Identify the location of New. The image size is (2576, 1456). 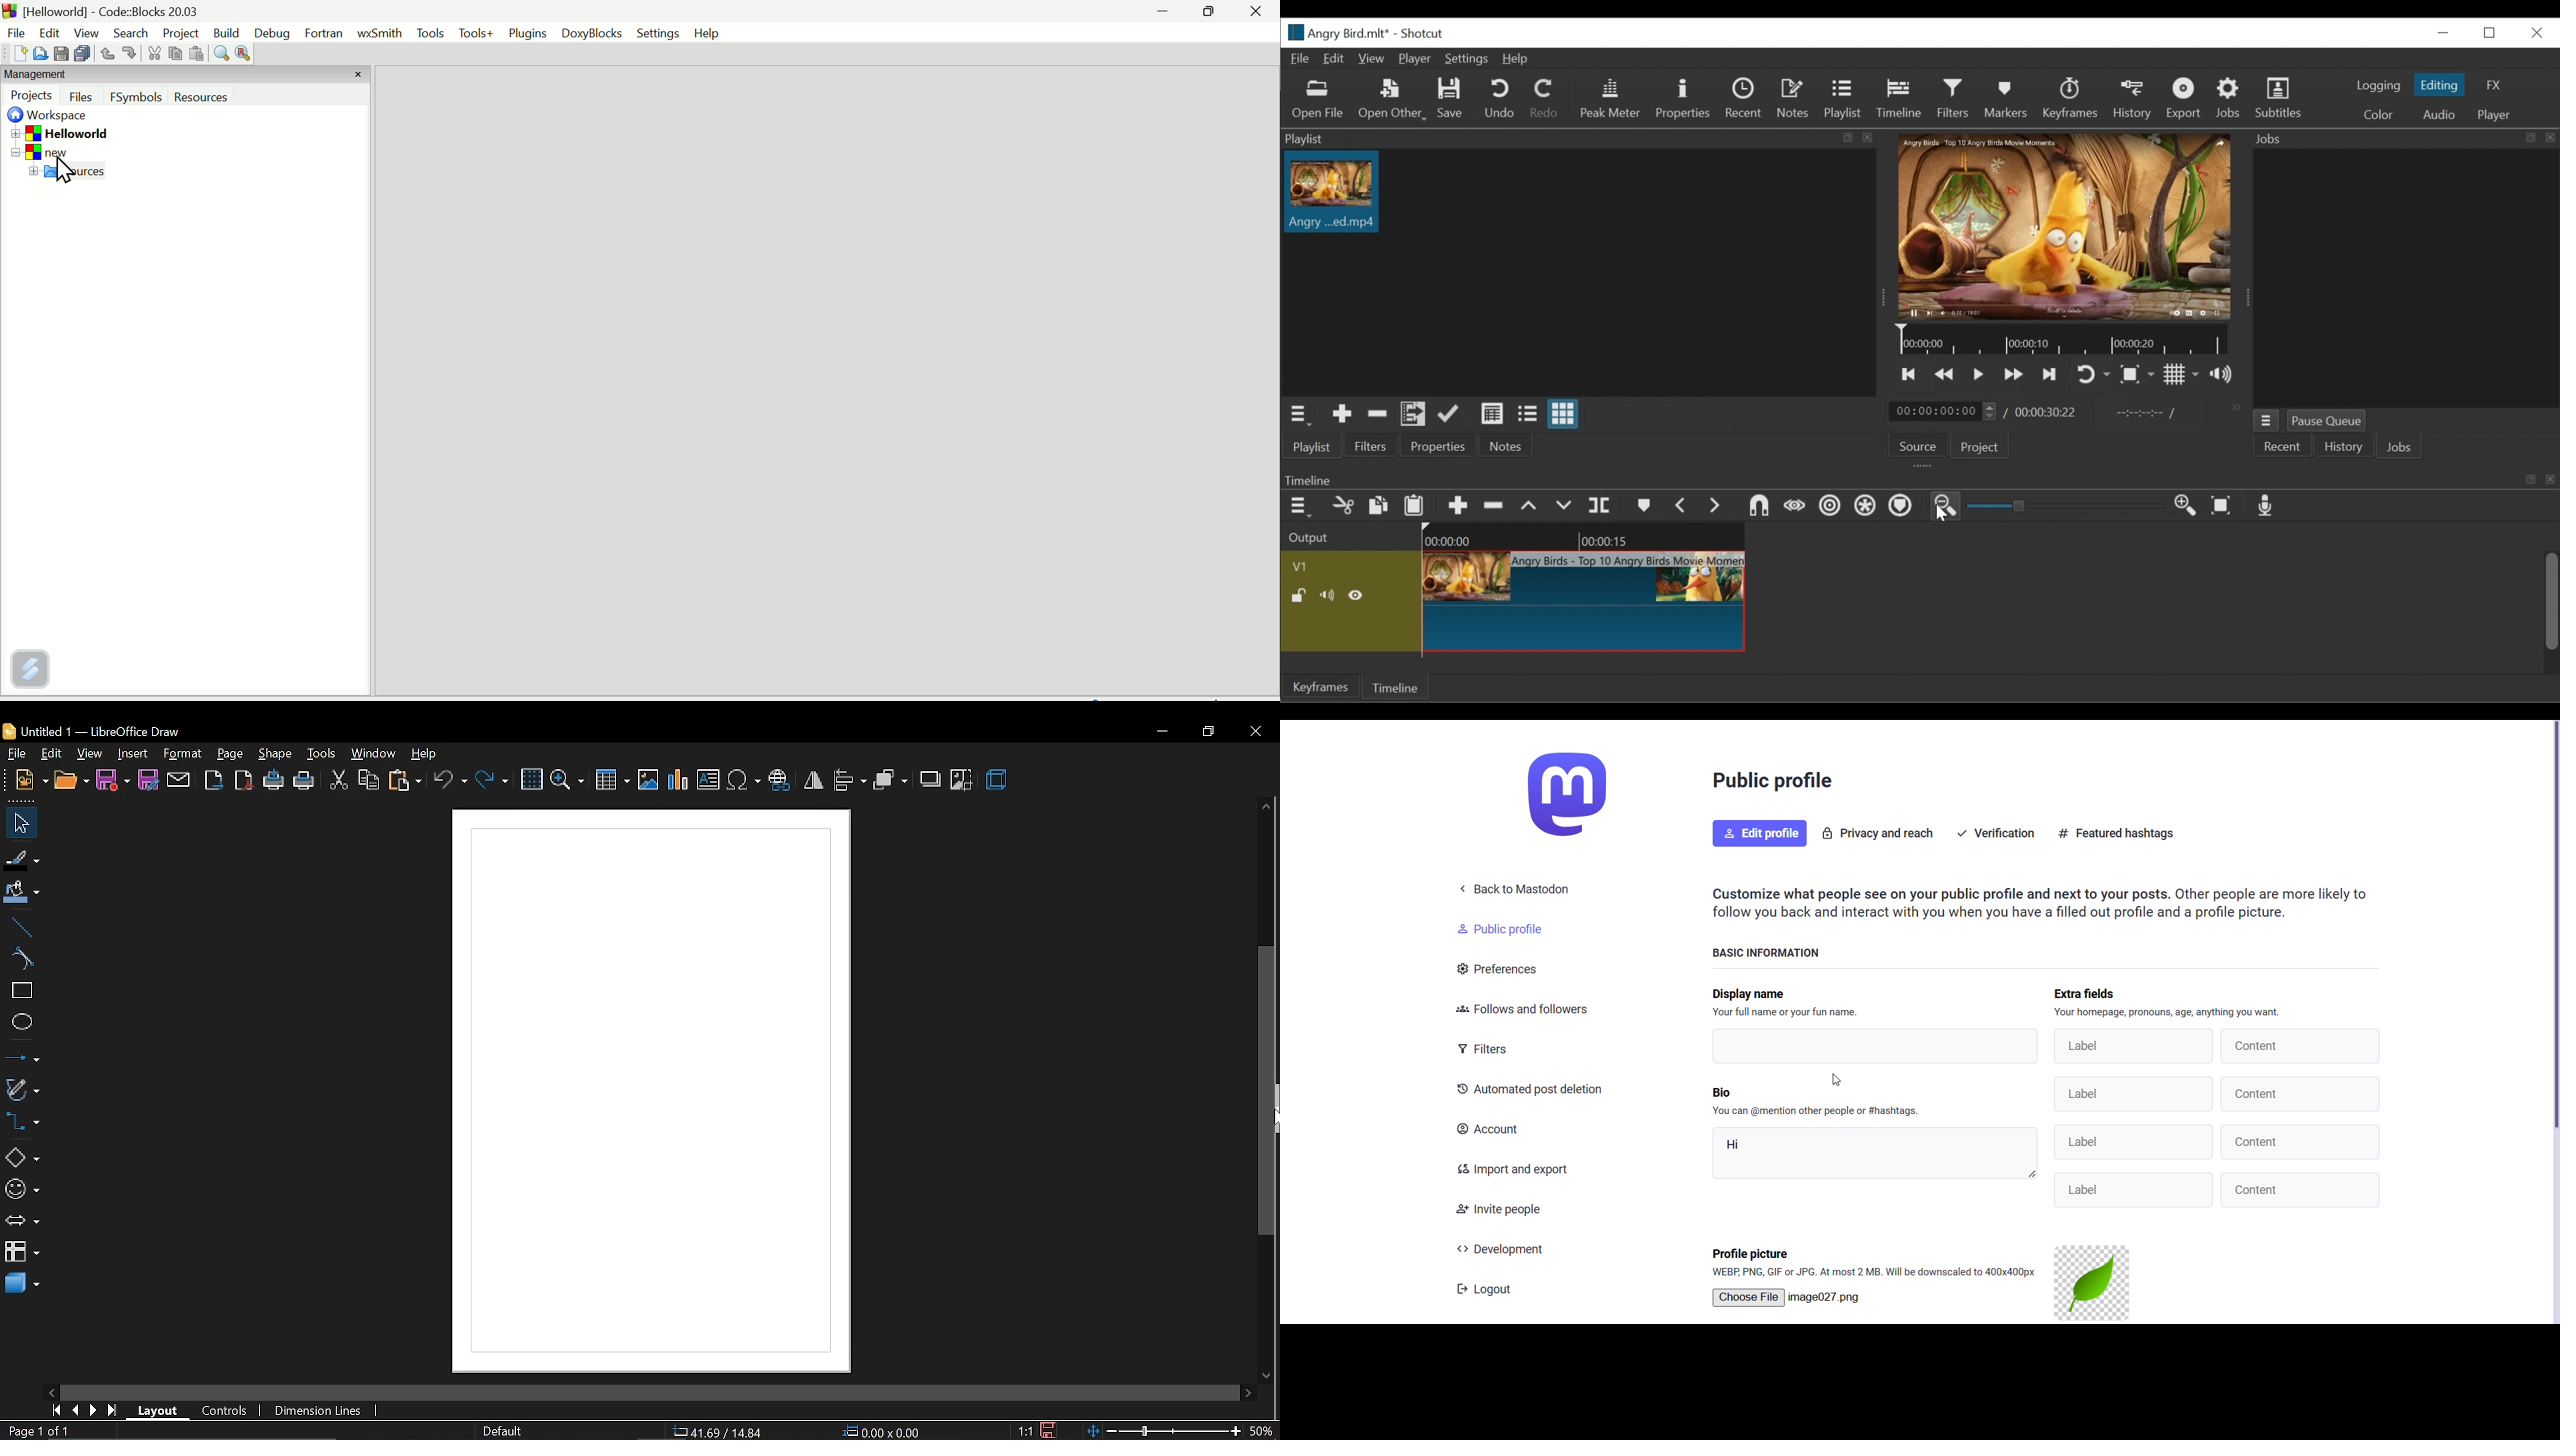
(51, 152).